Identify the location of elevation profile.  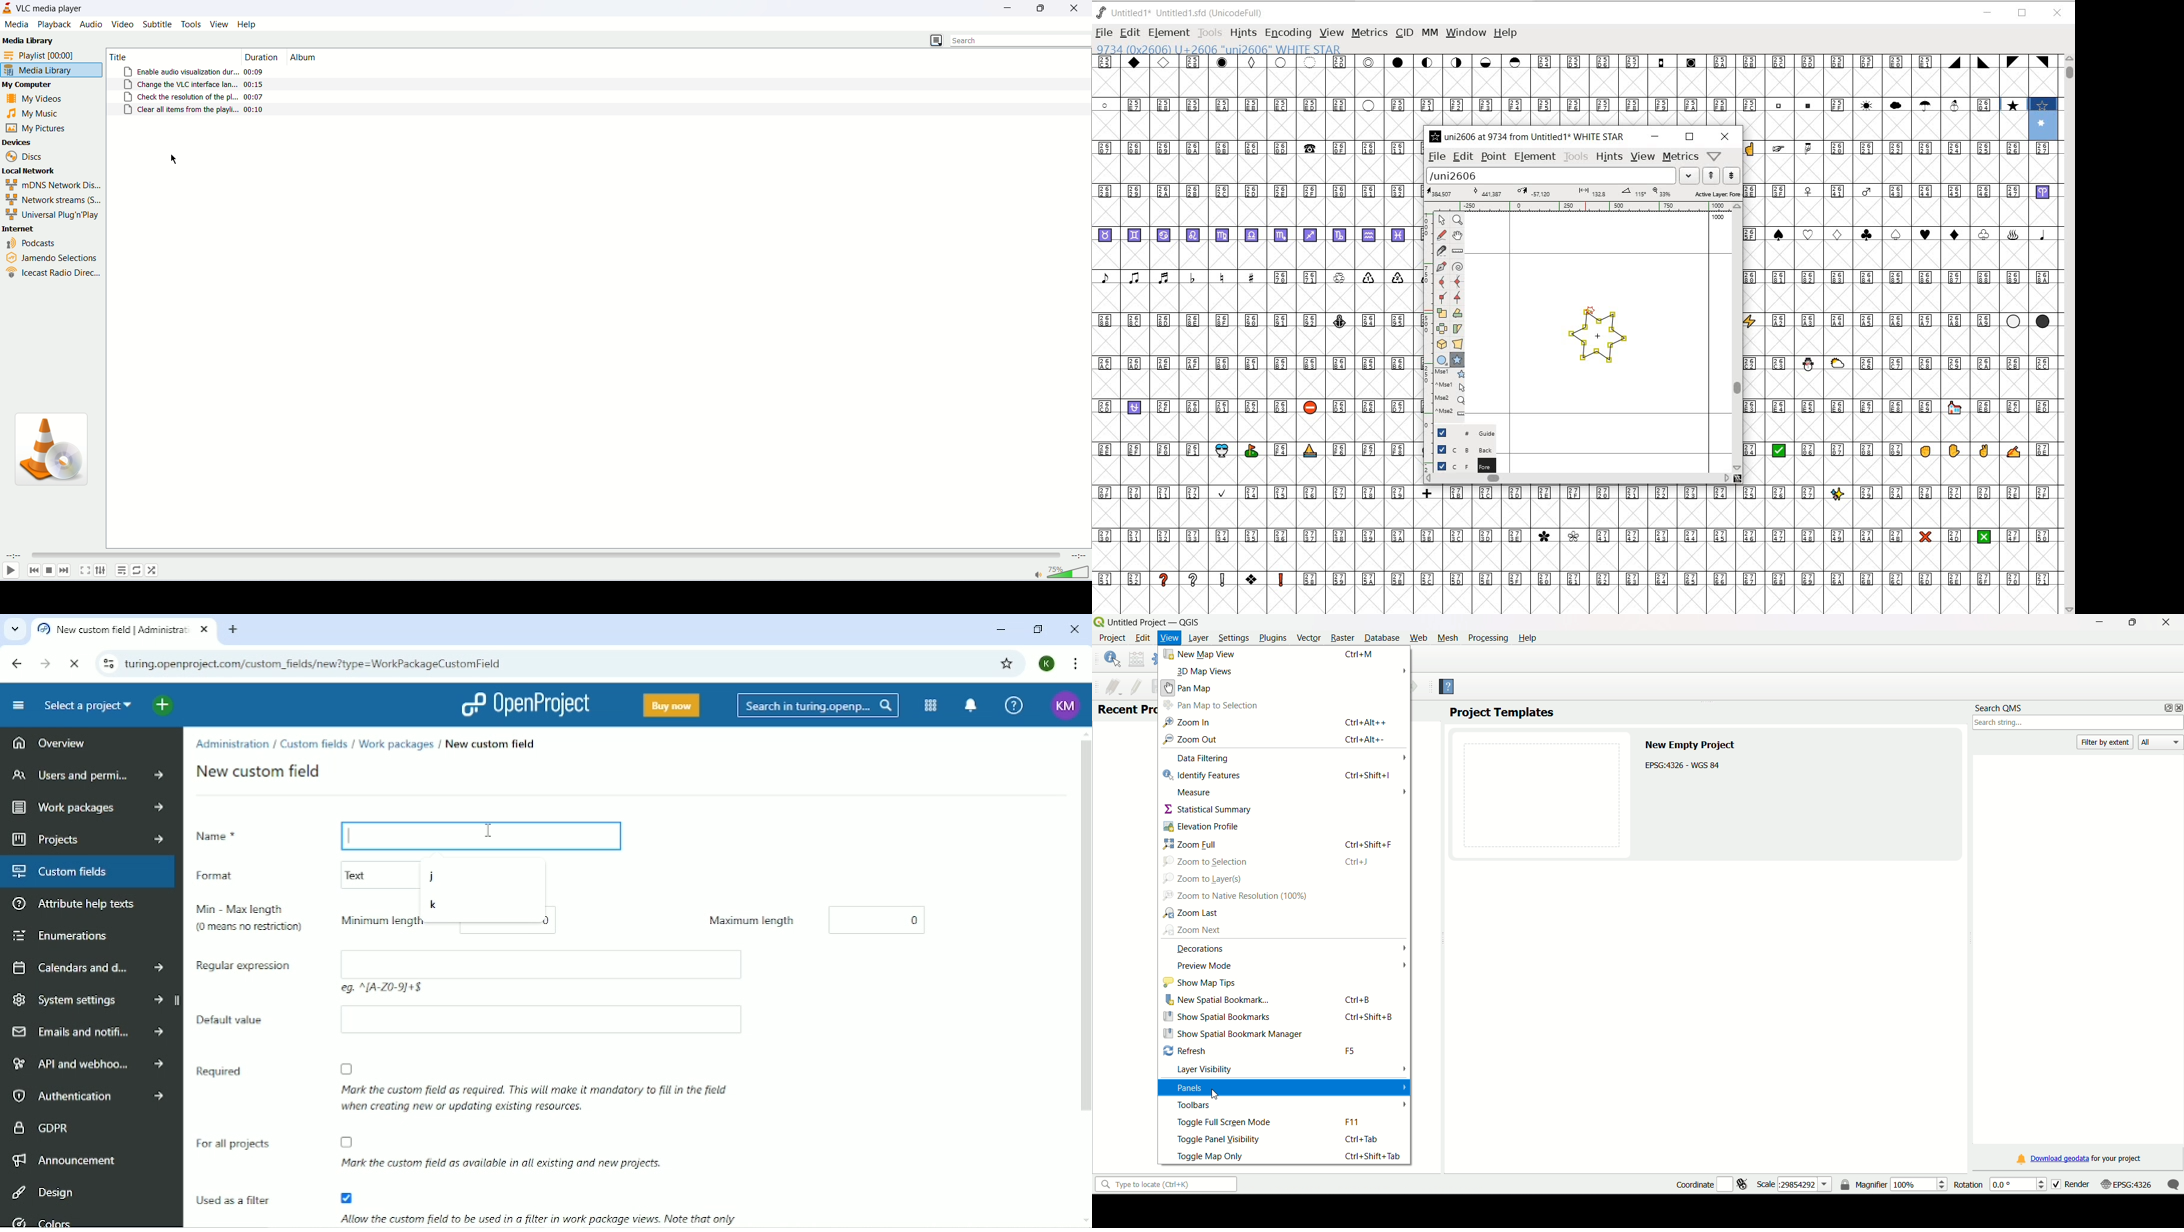
(1189, 826).